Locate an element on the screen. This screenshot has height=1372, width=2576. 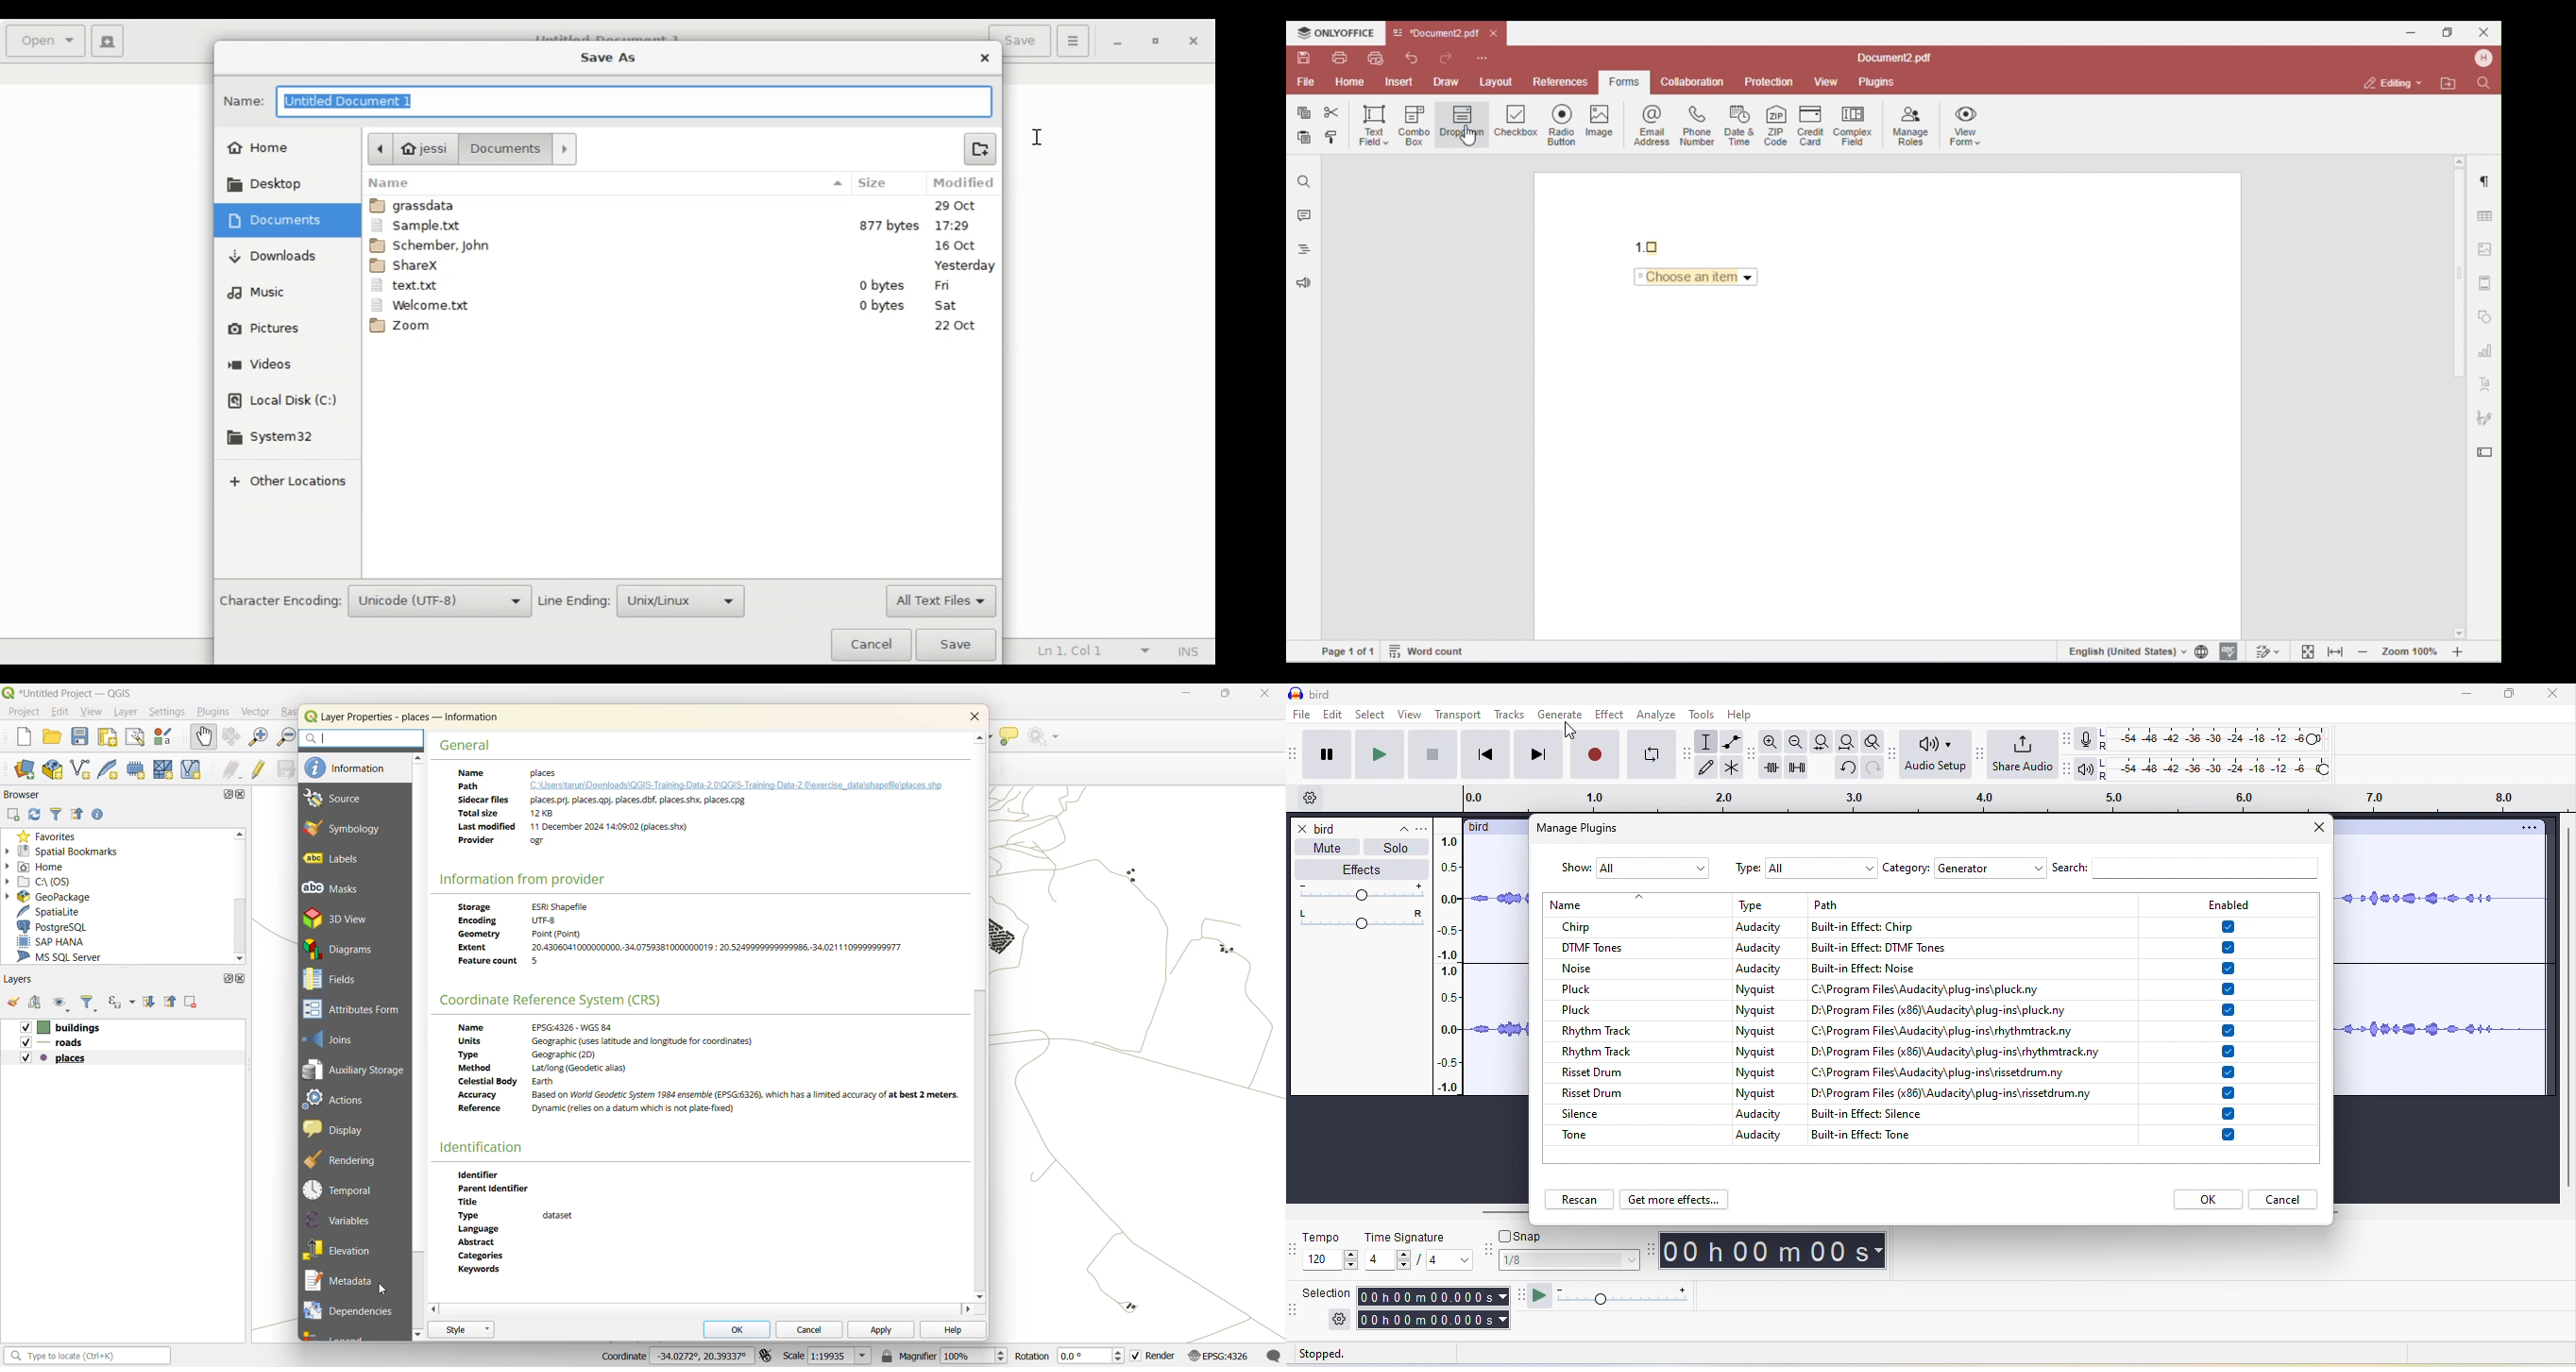
audacity tools toolbar is located at coordinates (1688, 755).